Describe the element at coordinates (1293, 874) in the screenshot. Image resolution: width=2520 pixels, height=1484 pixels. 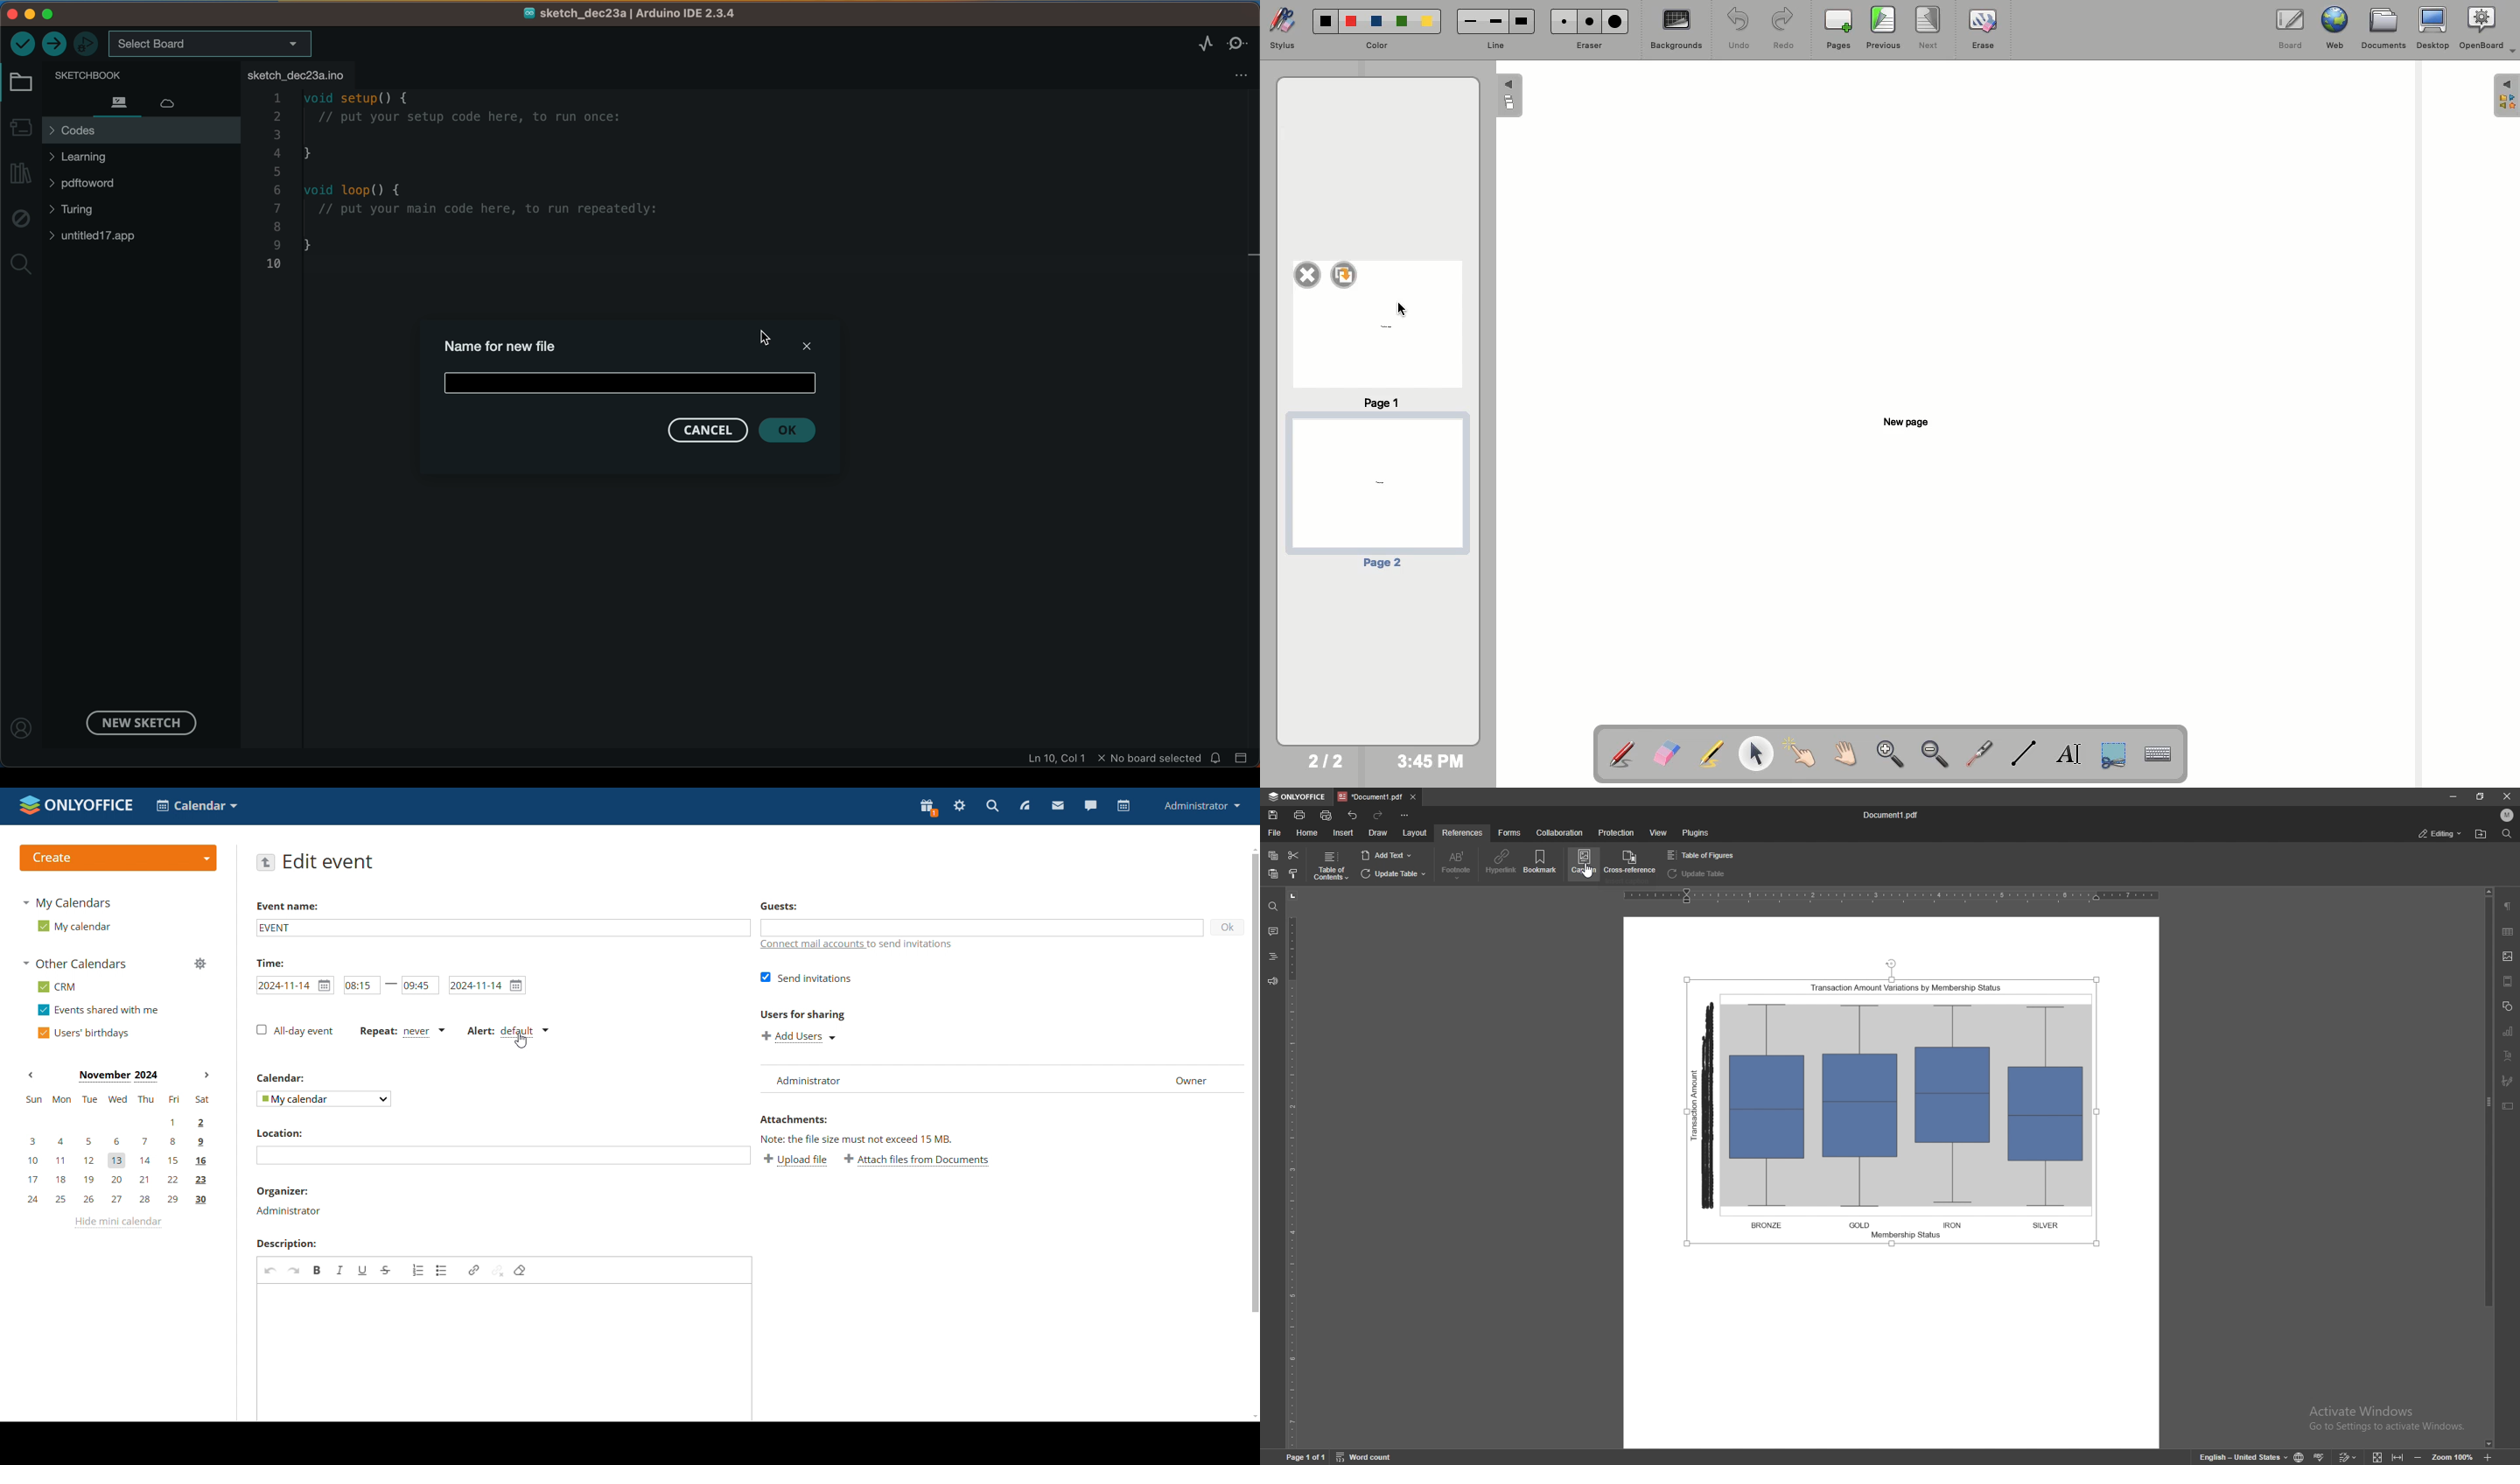
I see `copy style` at that location.